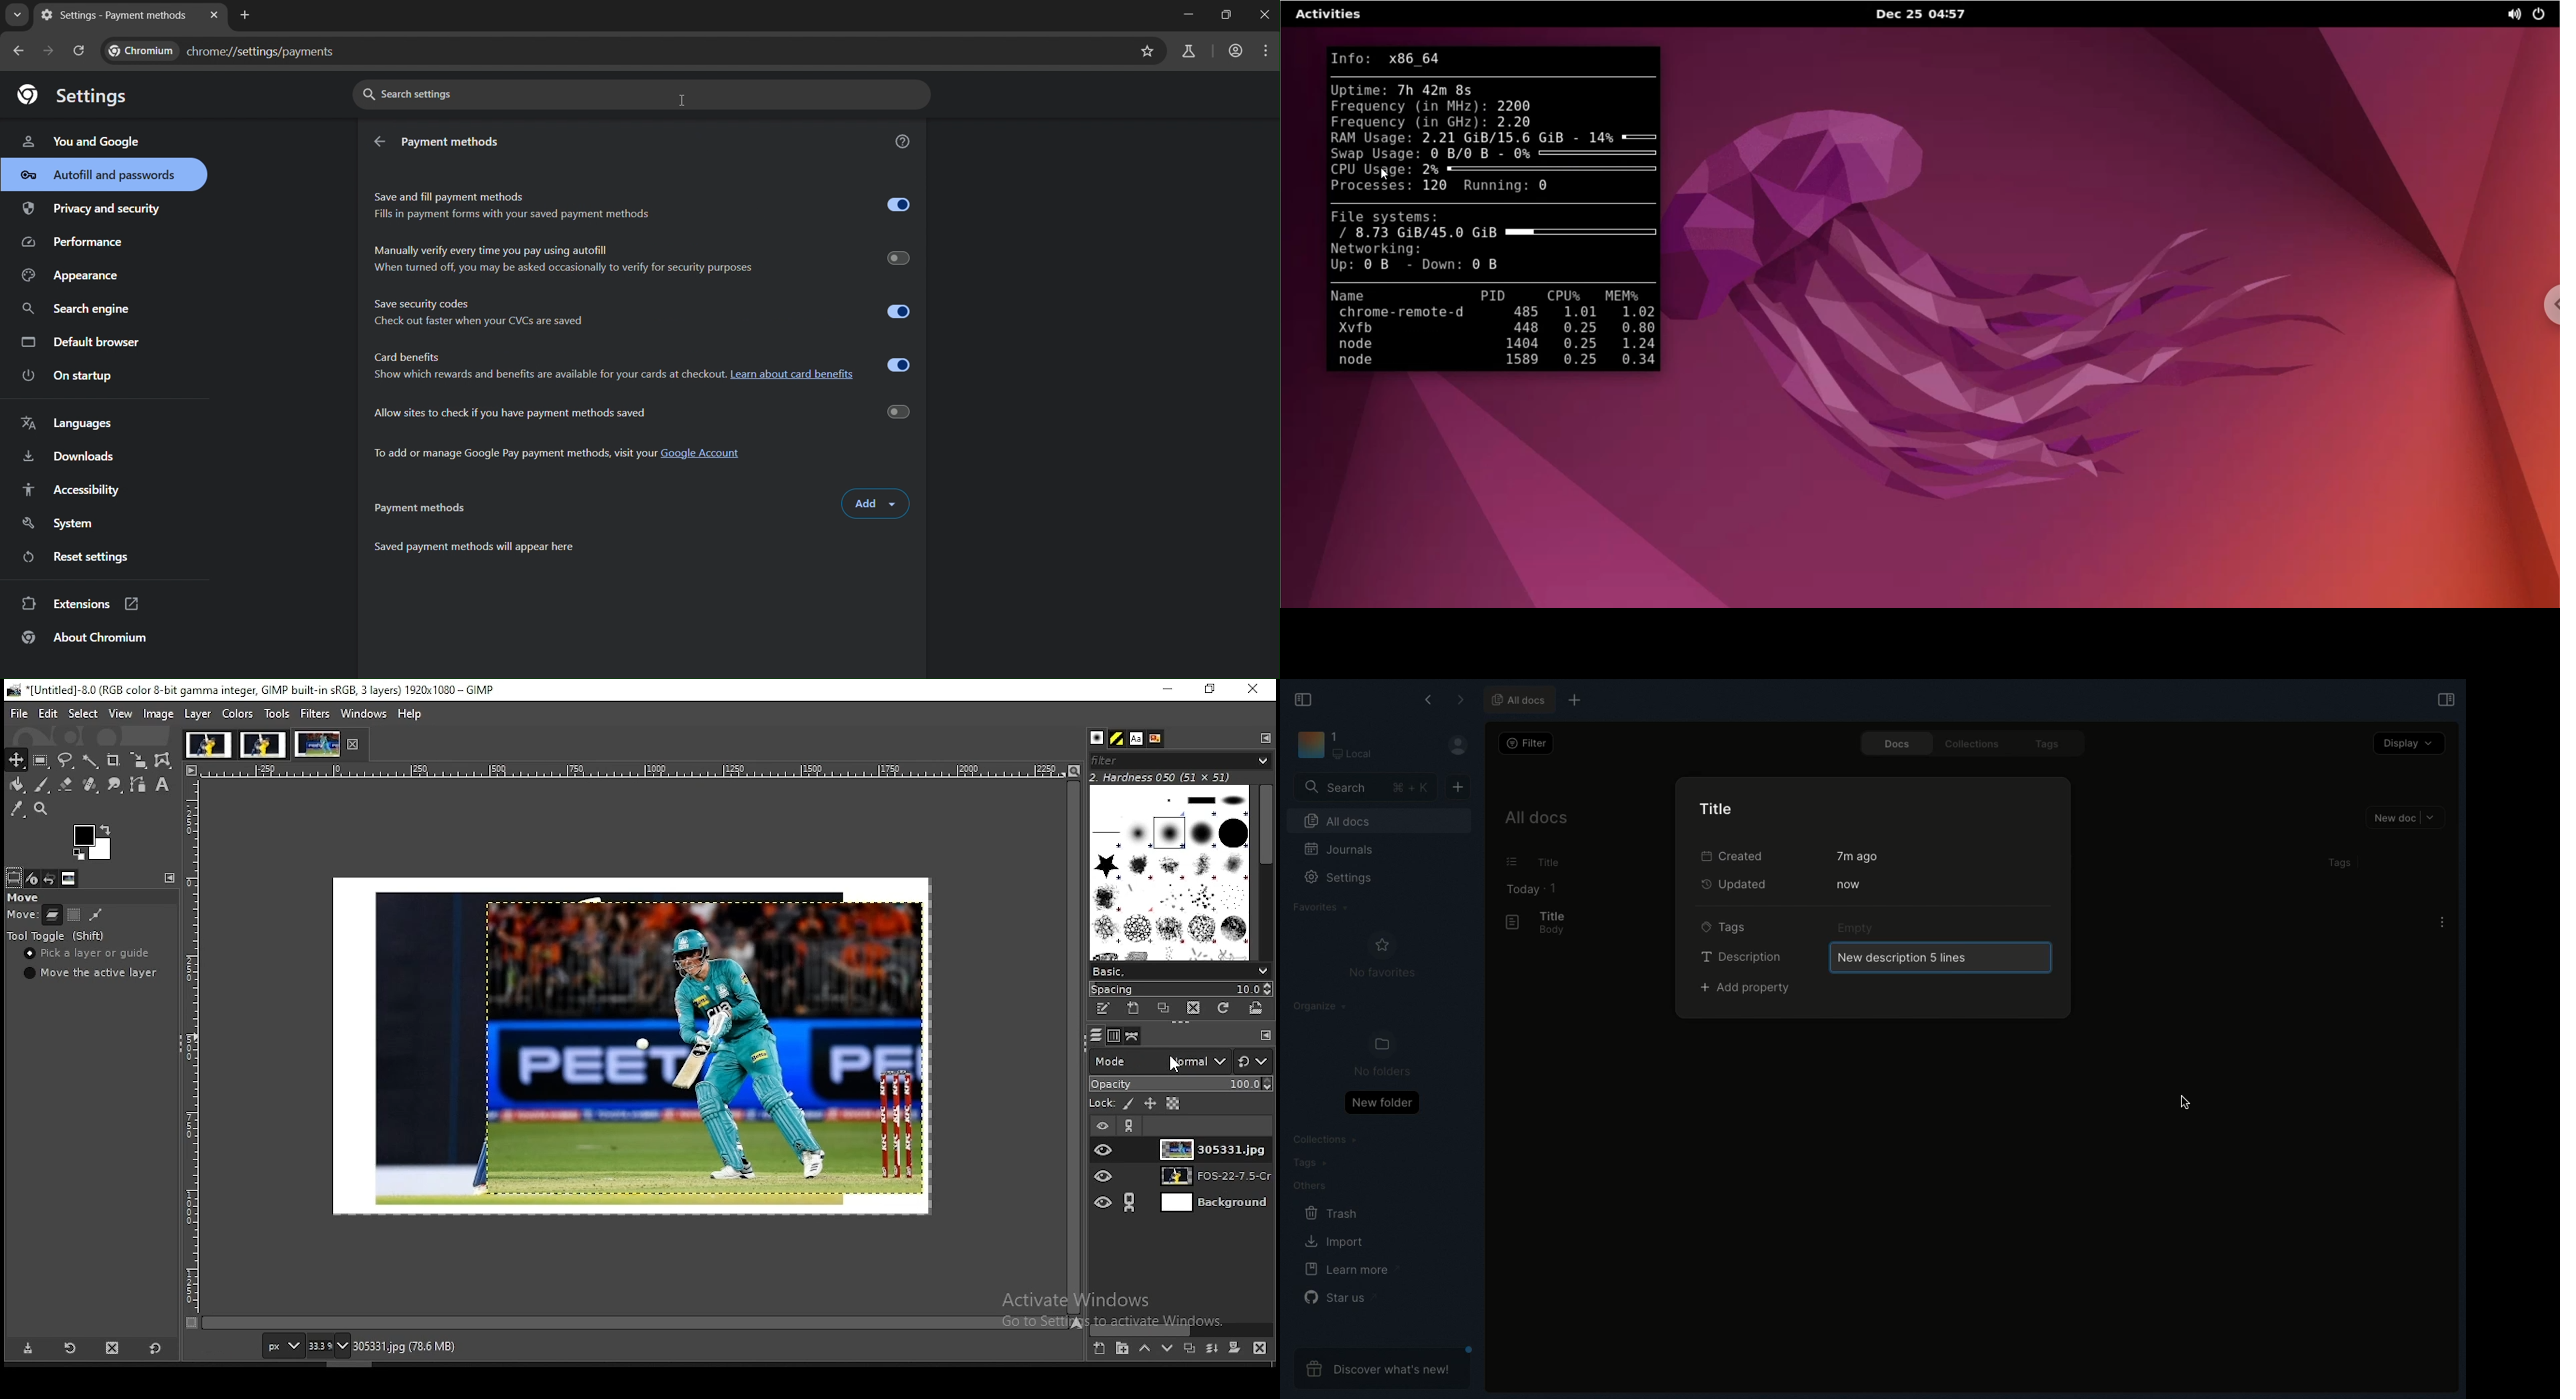 The width and height of the screenshot is (2576, 1400). I want to click on restore  tool preset, so click(67, 1349).